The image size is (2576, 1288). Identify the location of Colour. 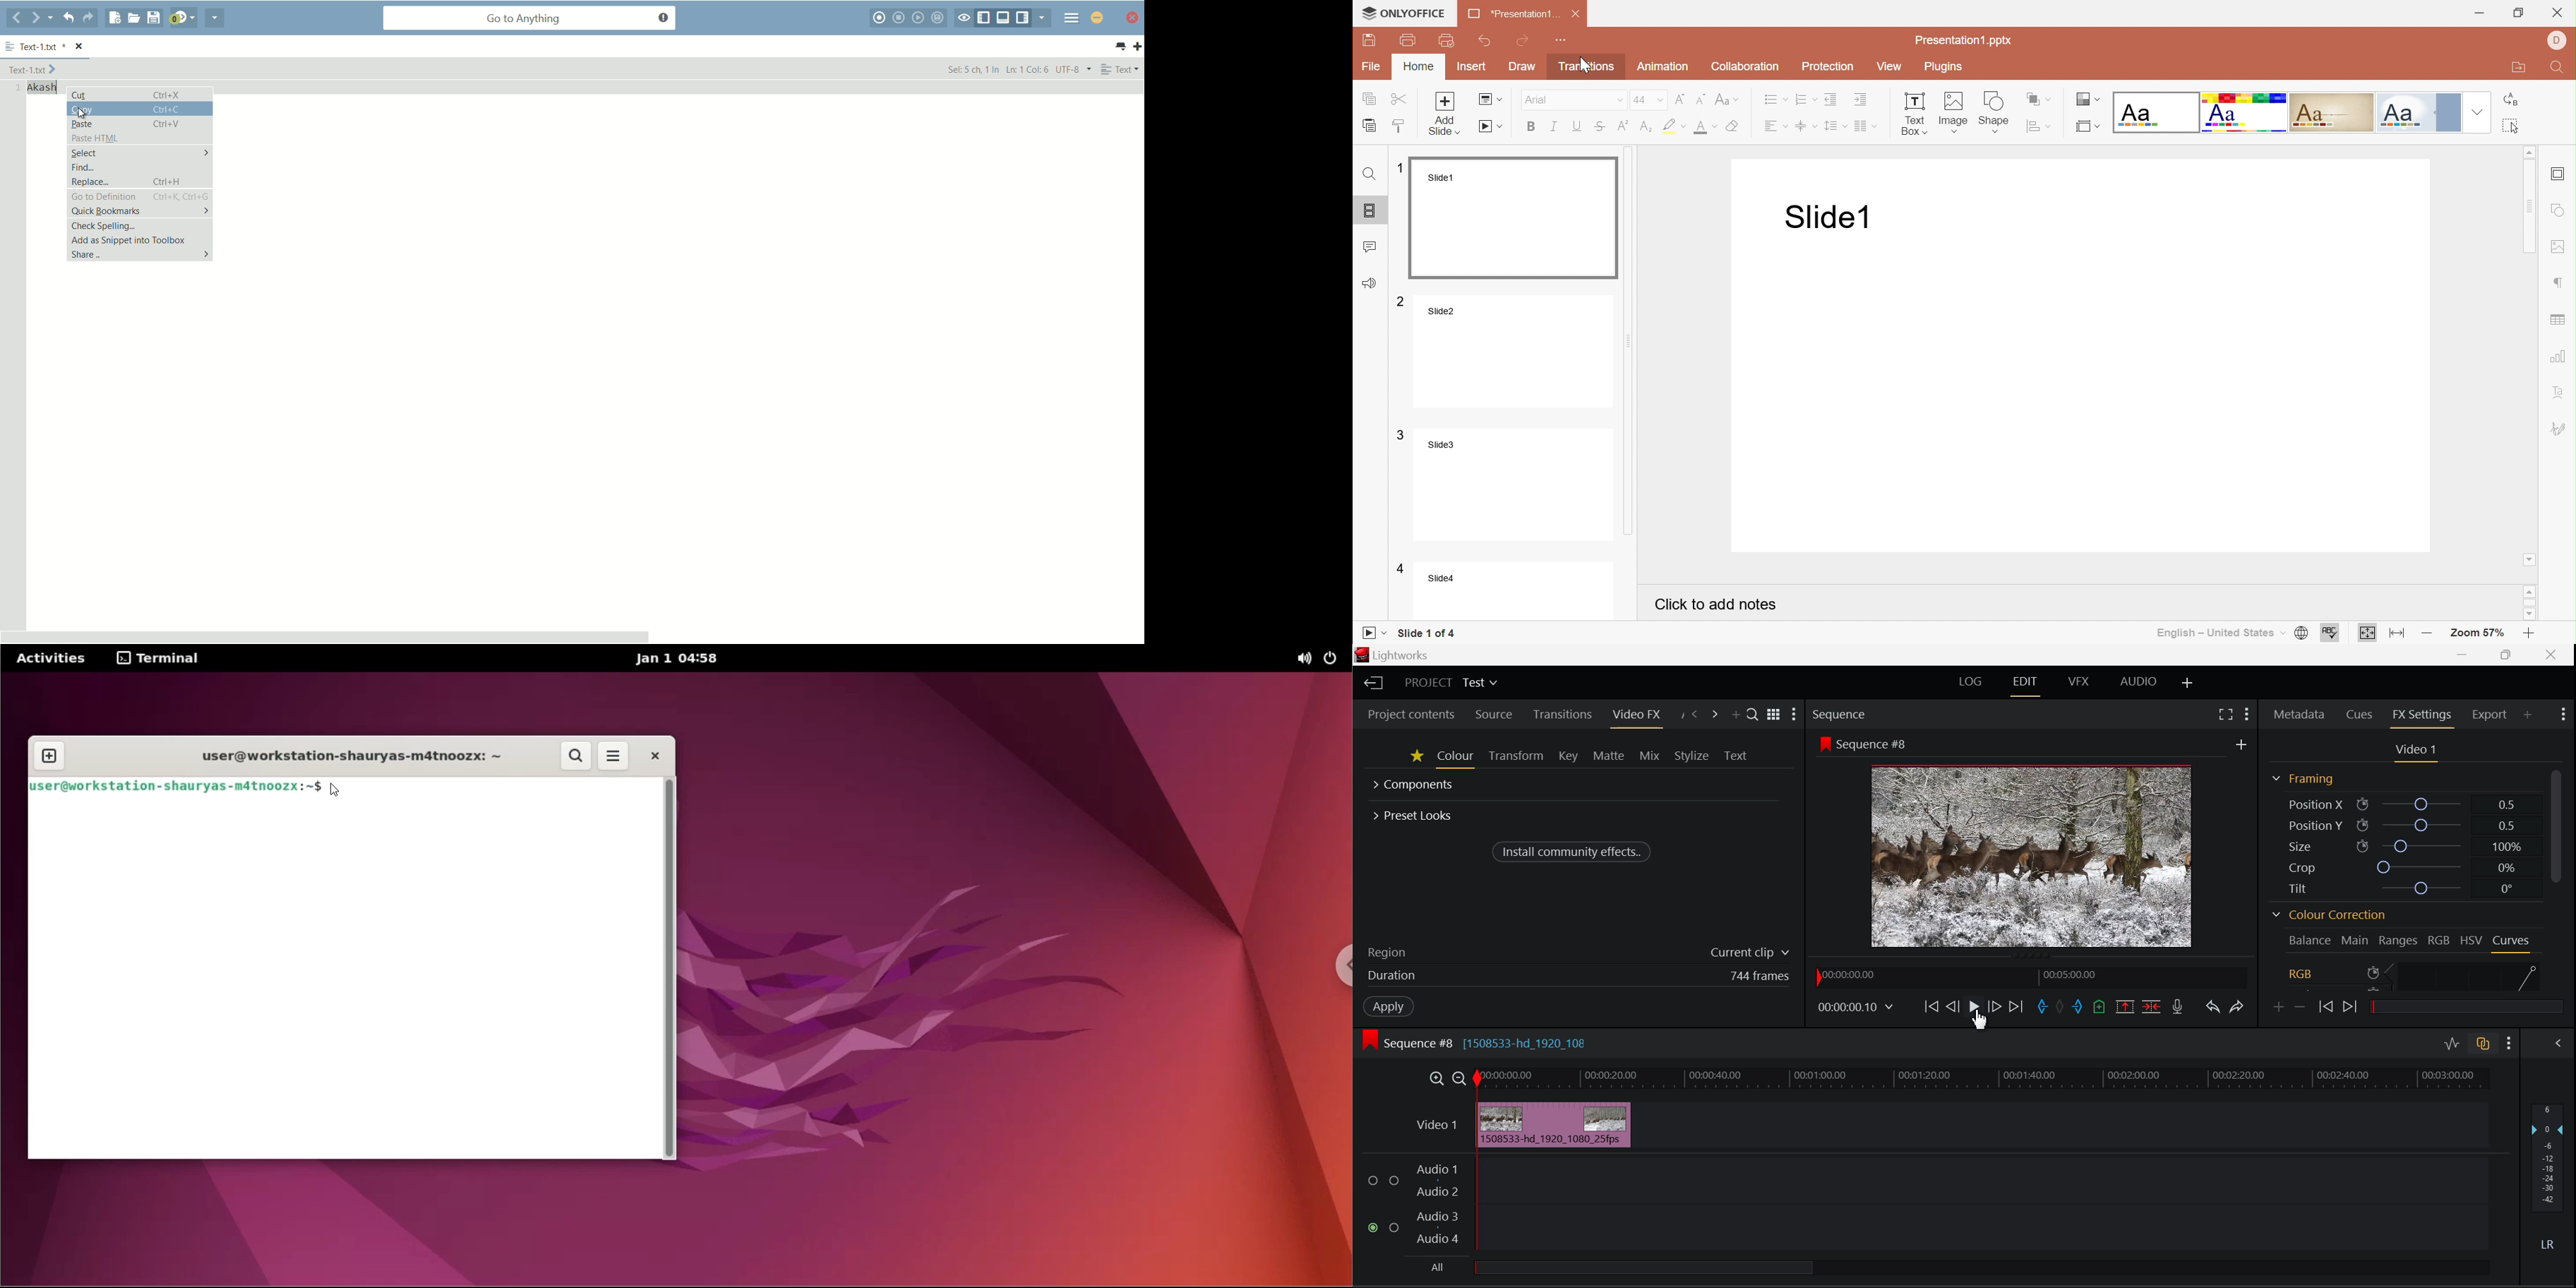
(1456, 758).